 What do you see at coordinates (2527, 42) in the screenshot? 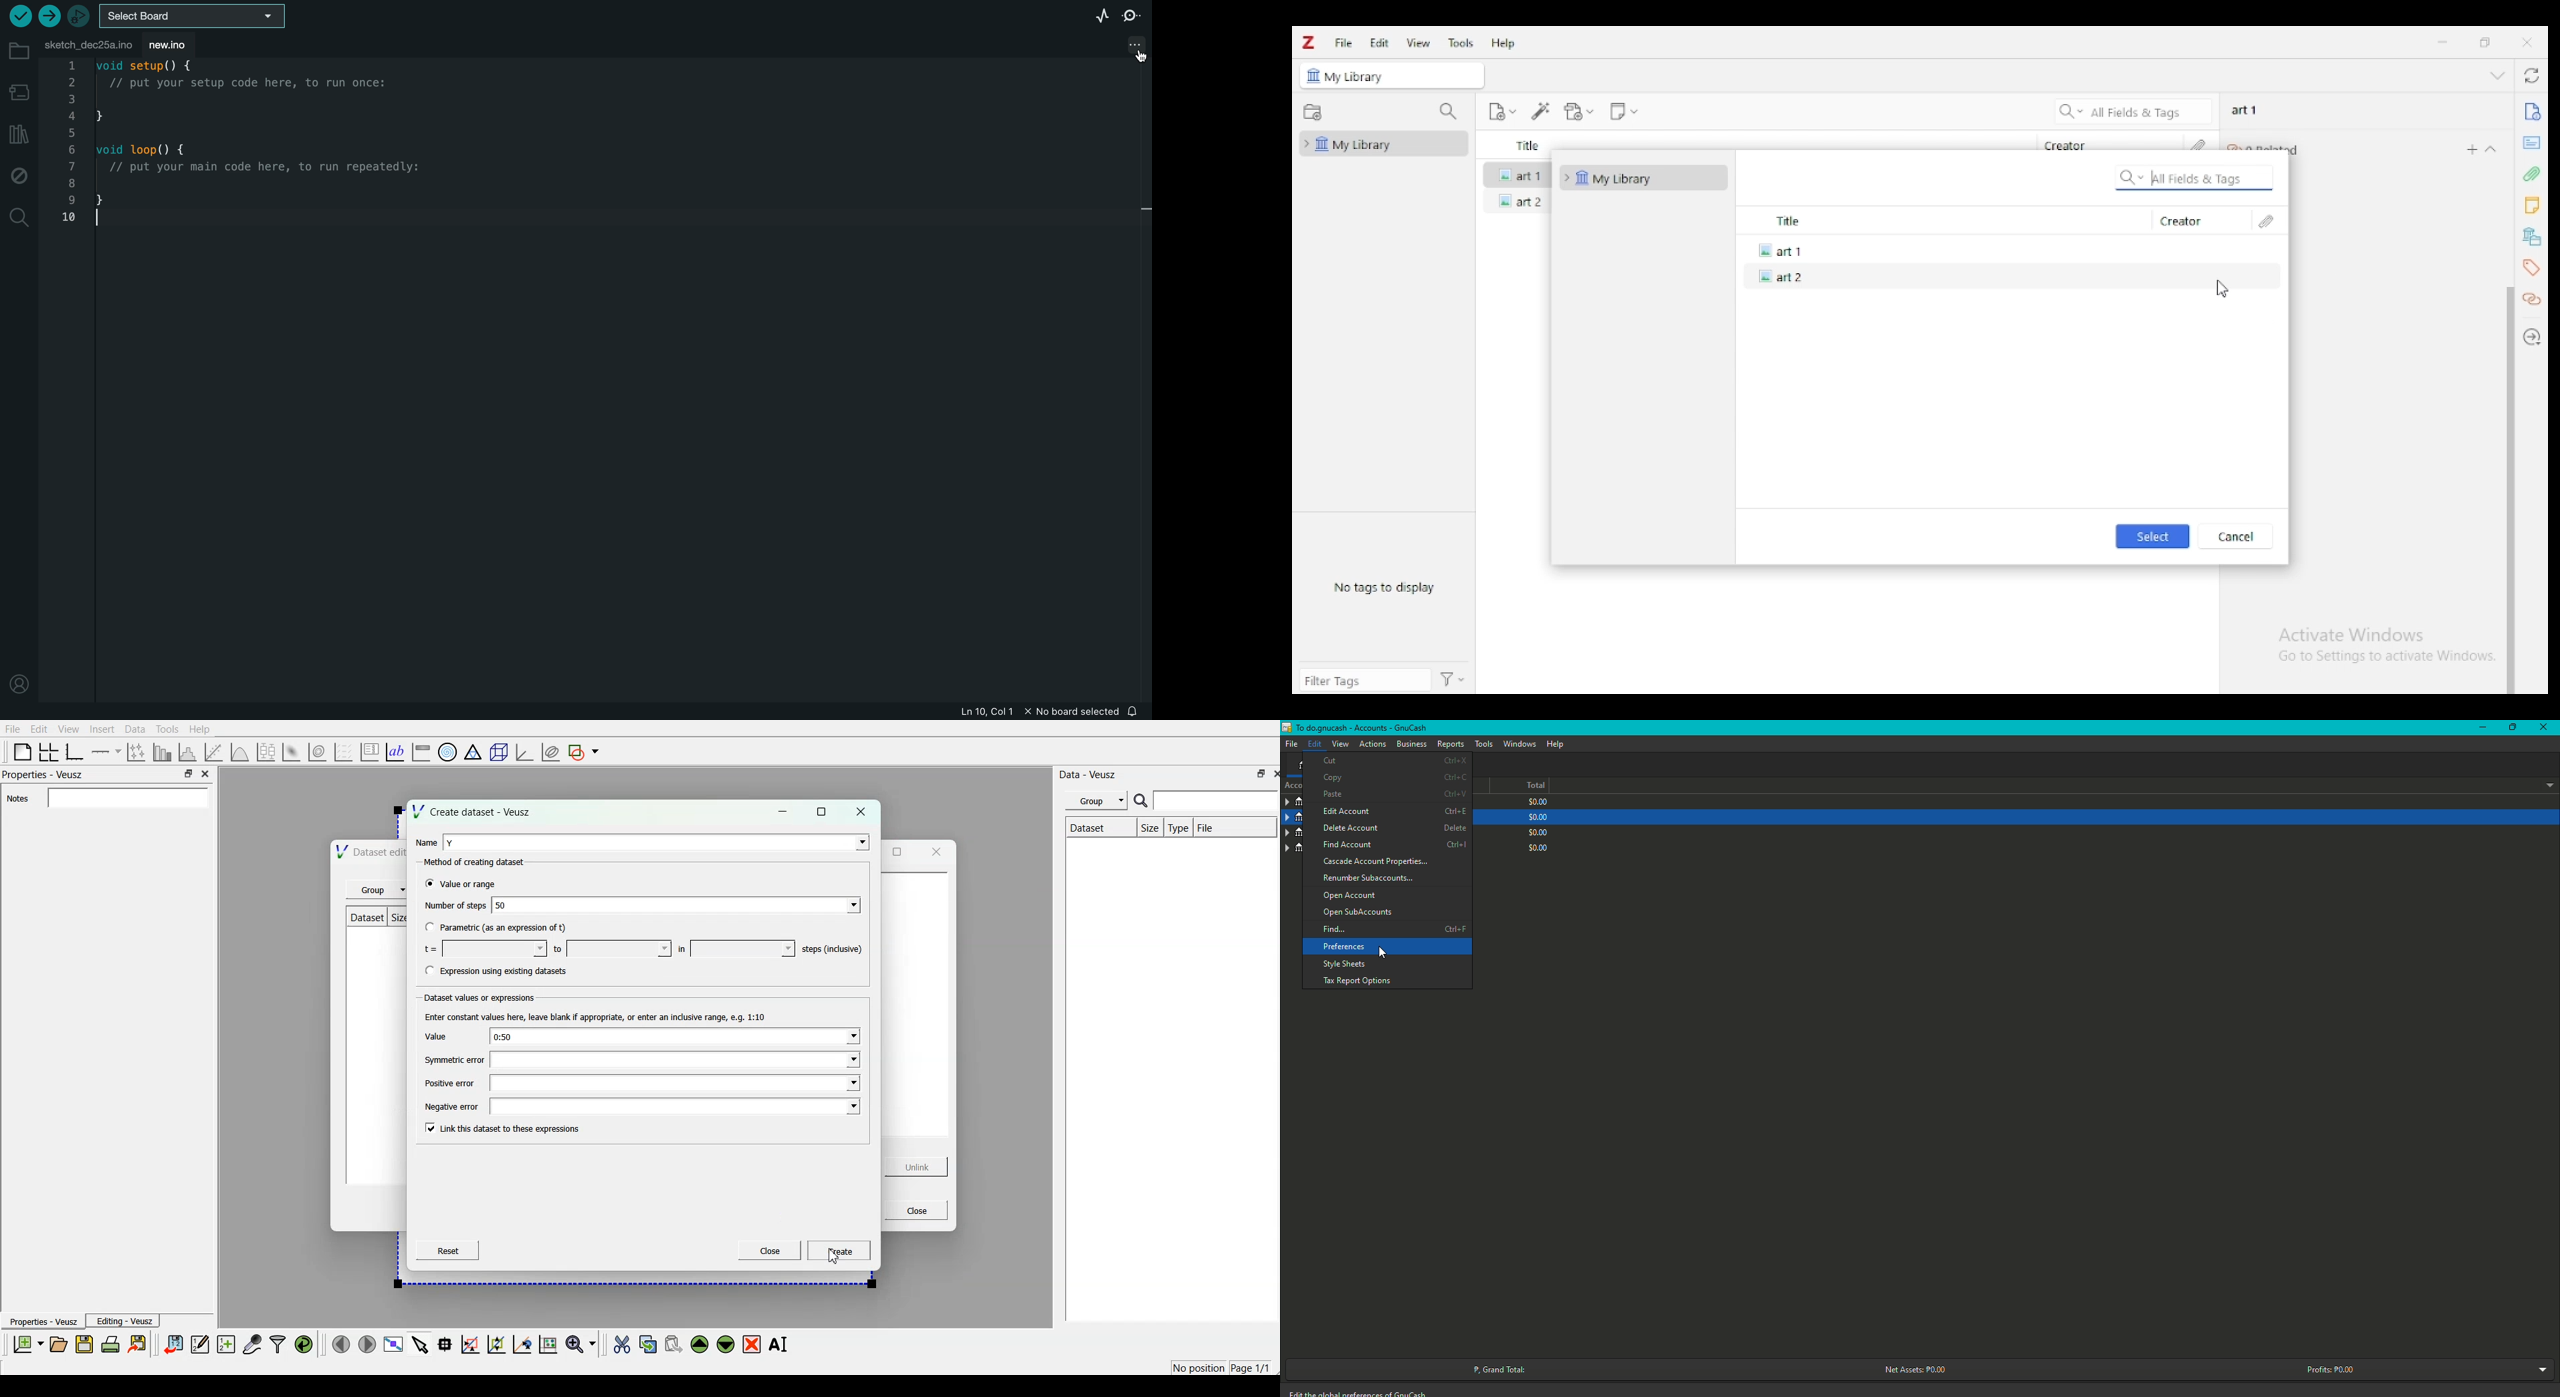
I see `close` at bounding box center [2527, 42].